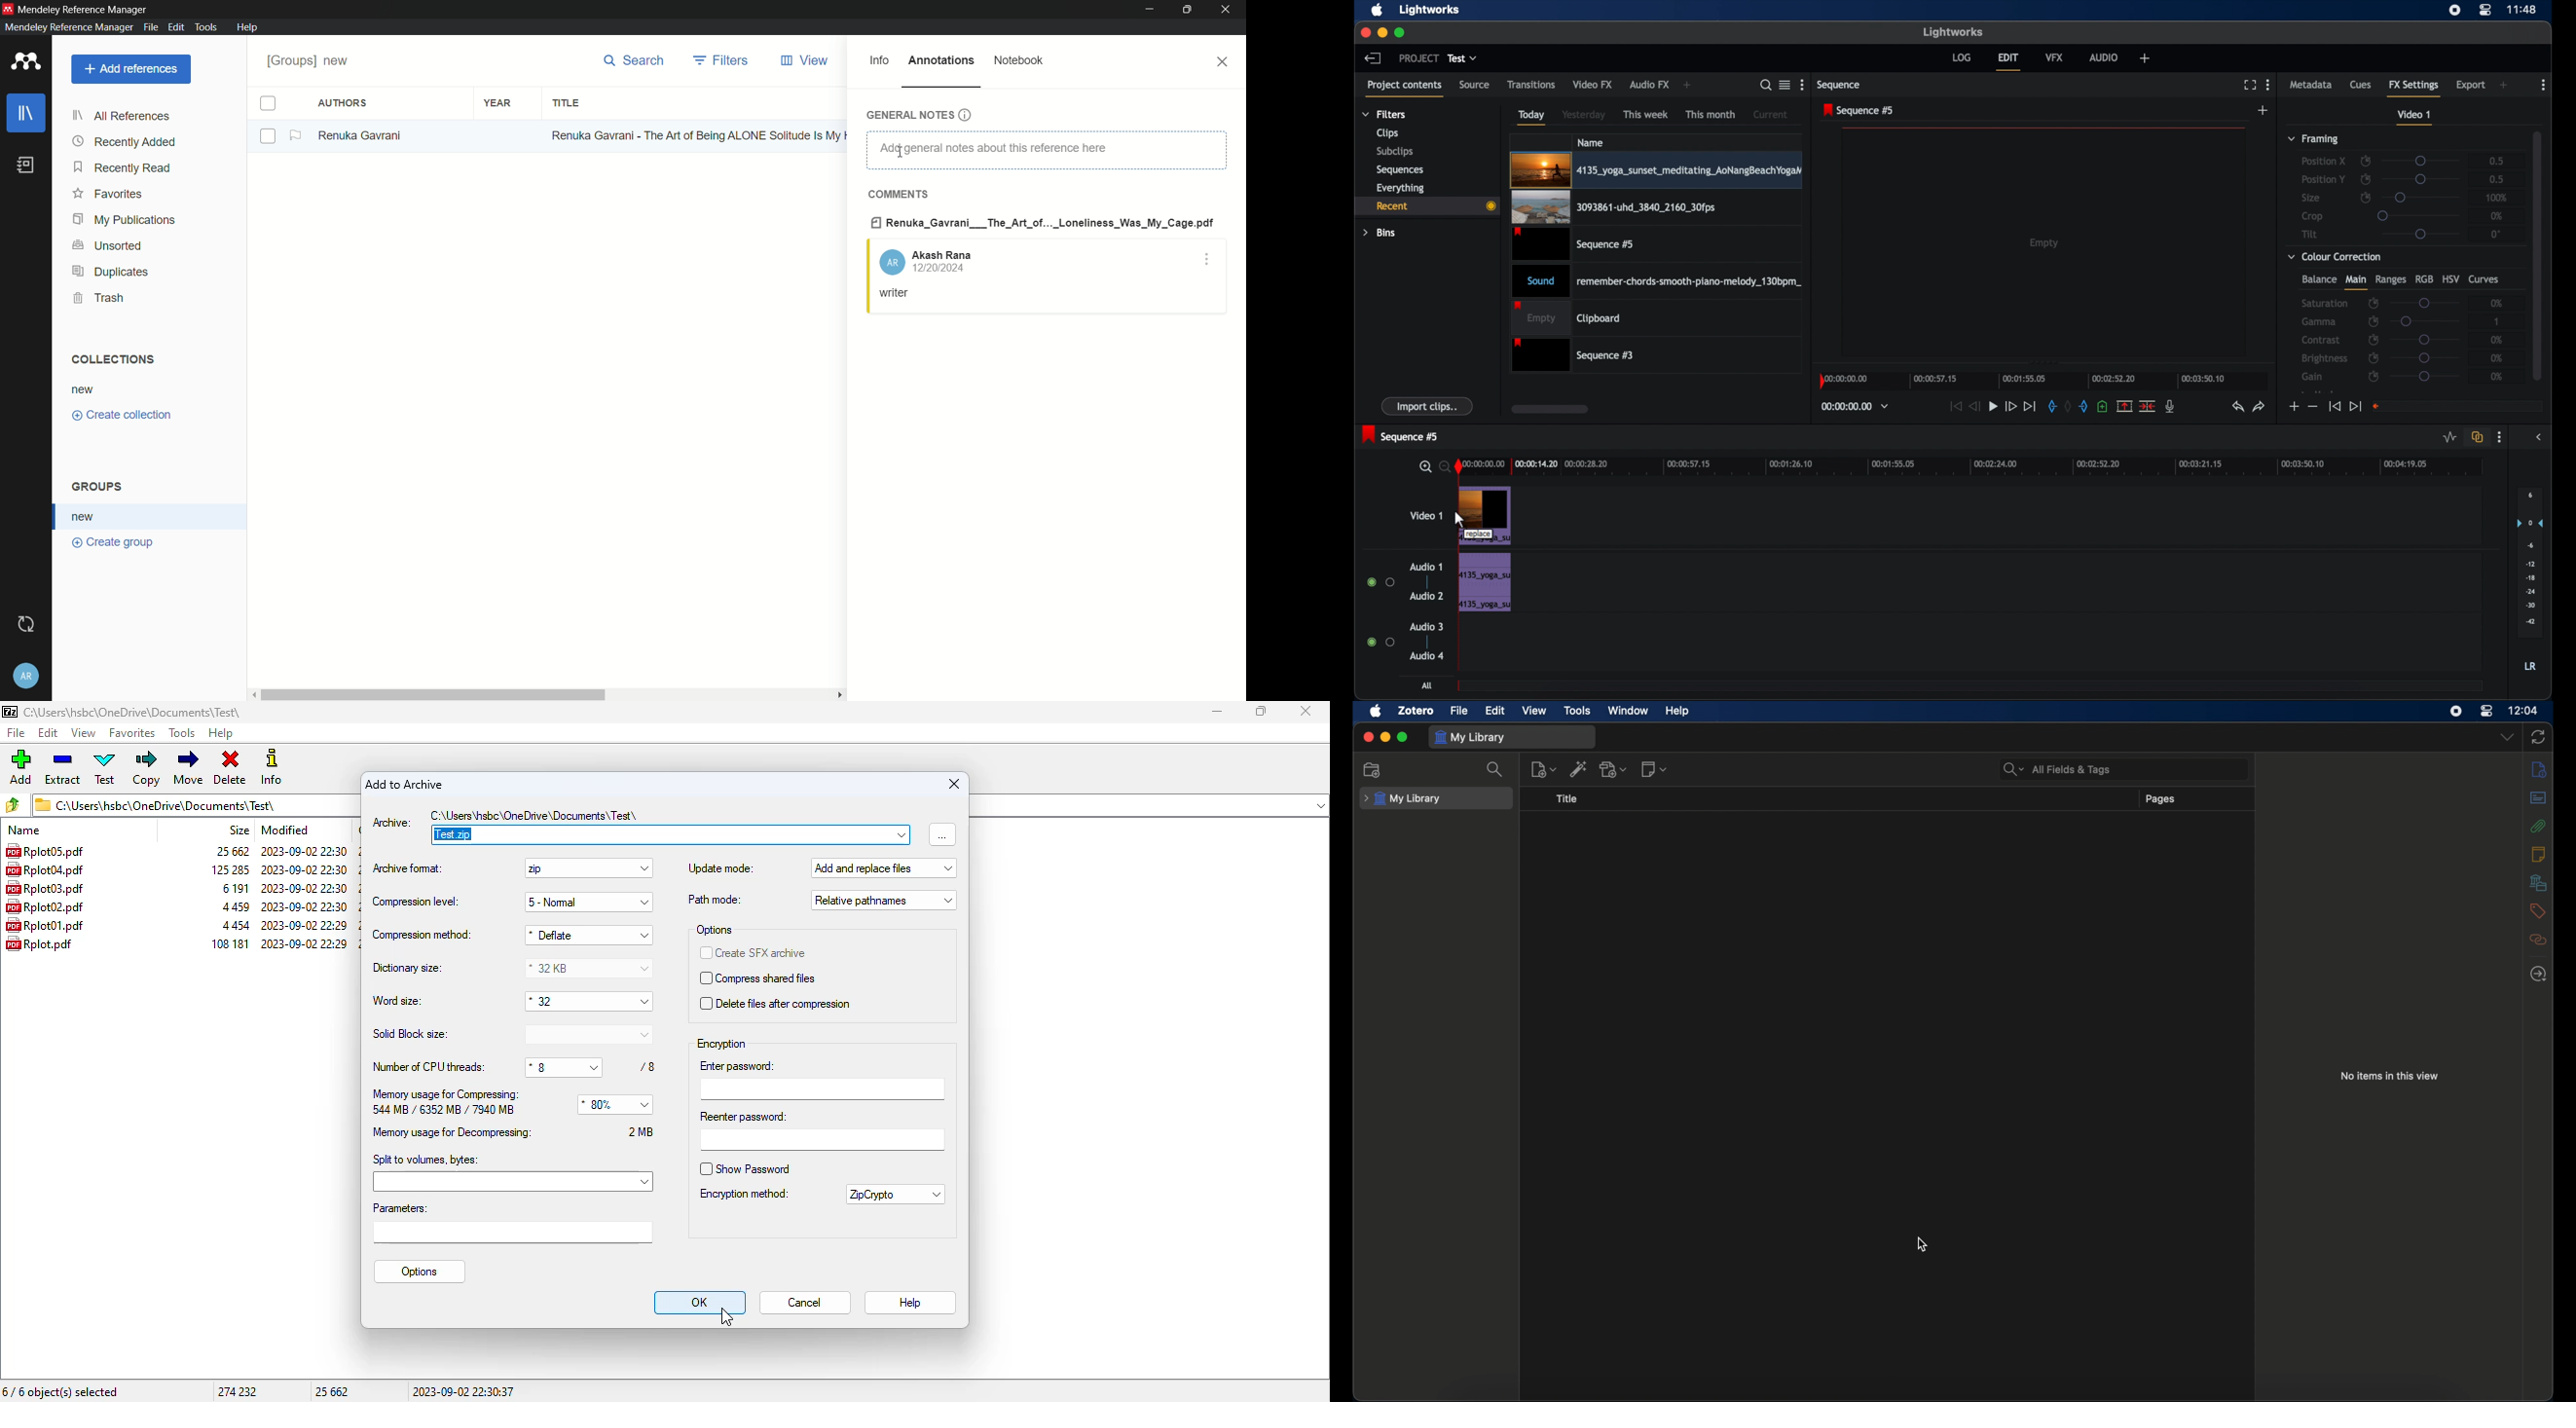 The height and width of the screenshot is (1428, 2576). Describe the element at coordinates (2538, 770) in the screenshot. I see `info` at that location.